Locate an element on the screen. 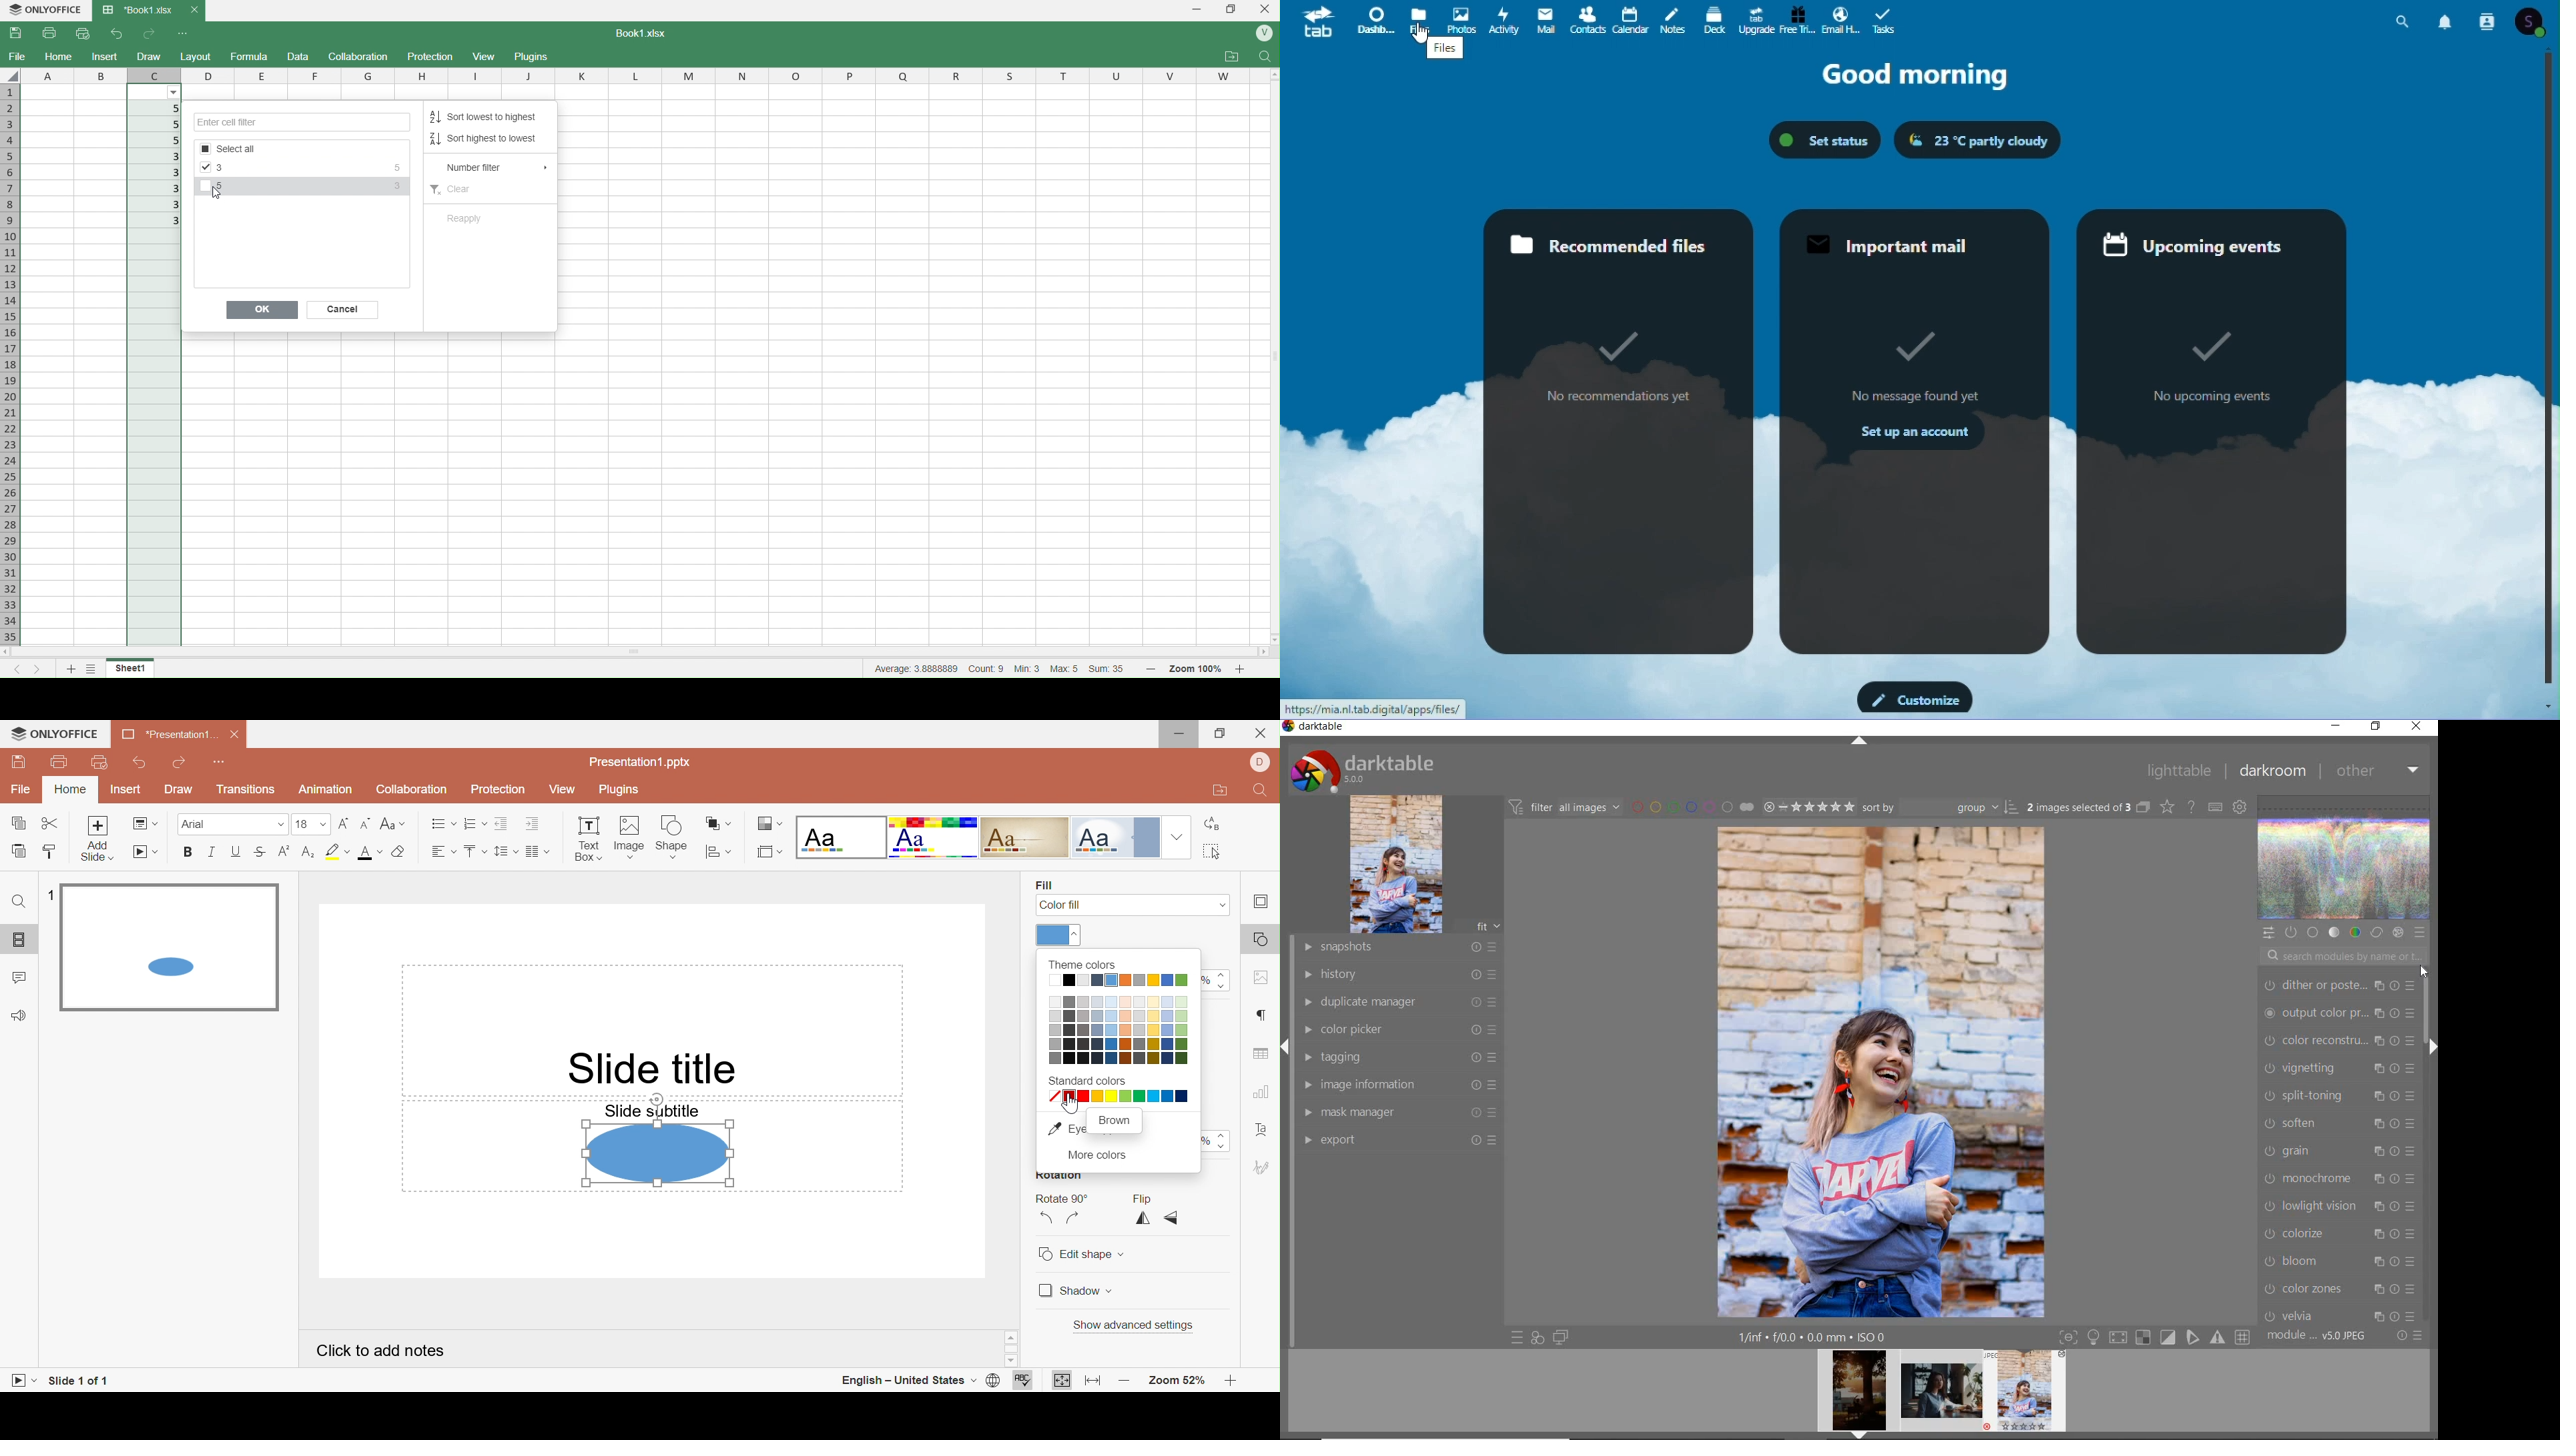  Rotate 90° Counterclockwise is located at coordinates (1046, 1219).